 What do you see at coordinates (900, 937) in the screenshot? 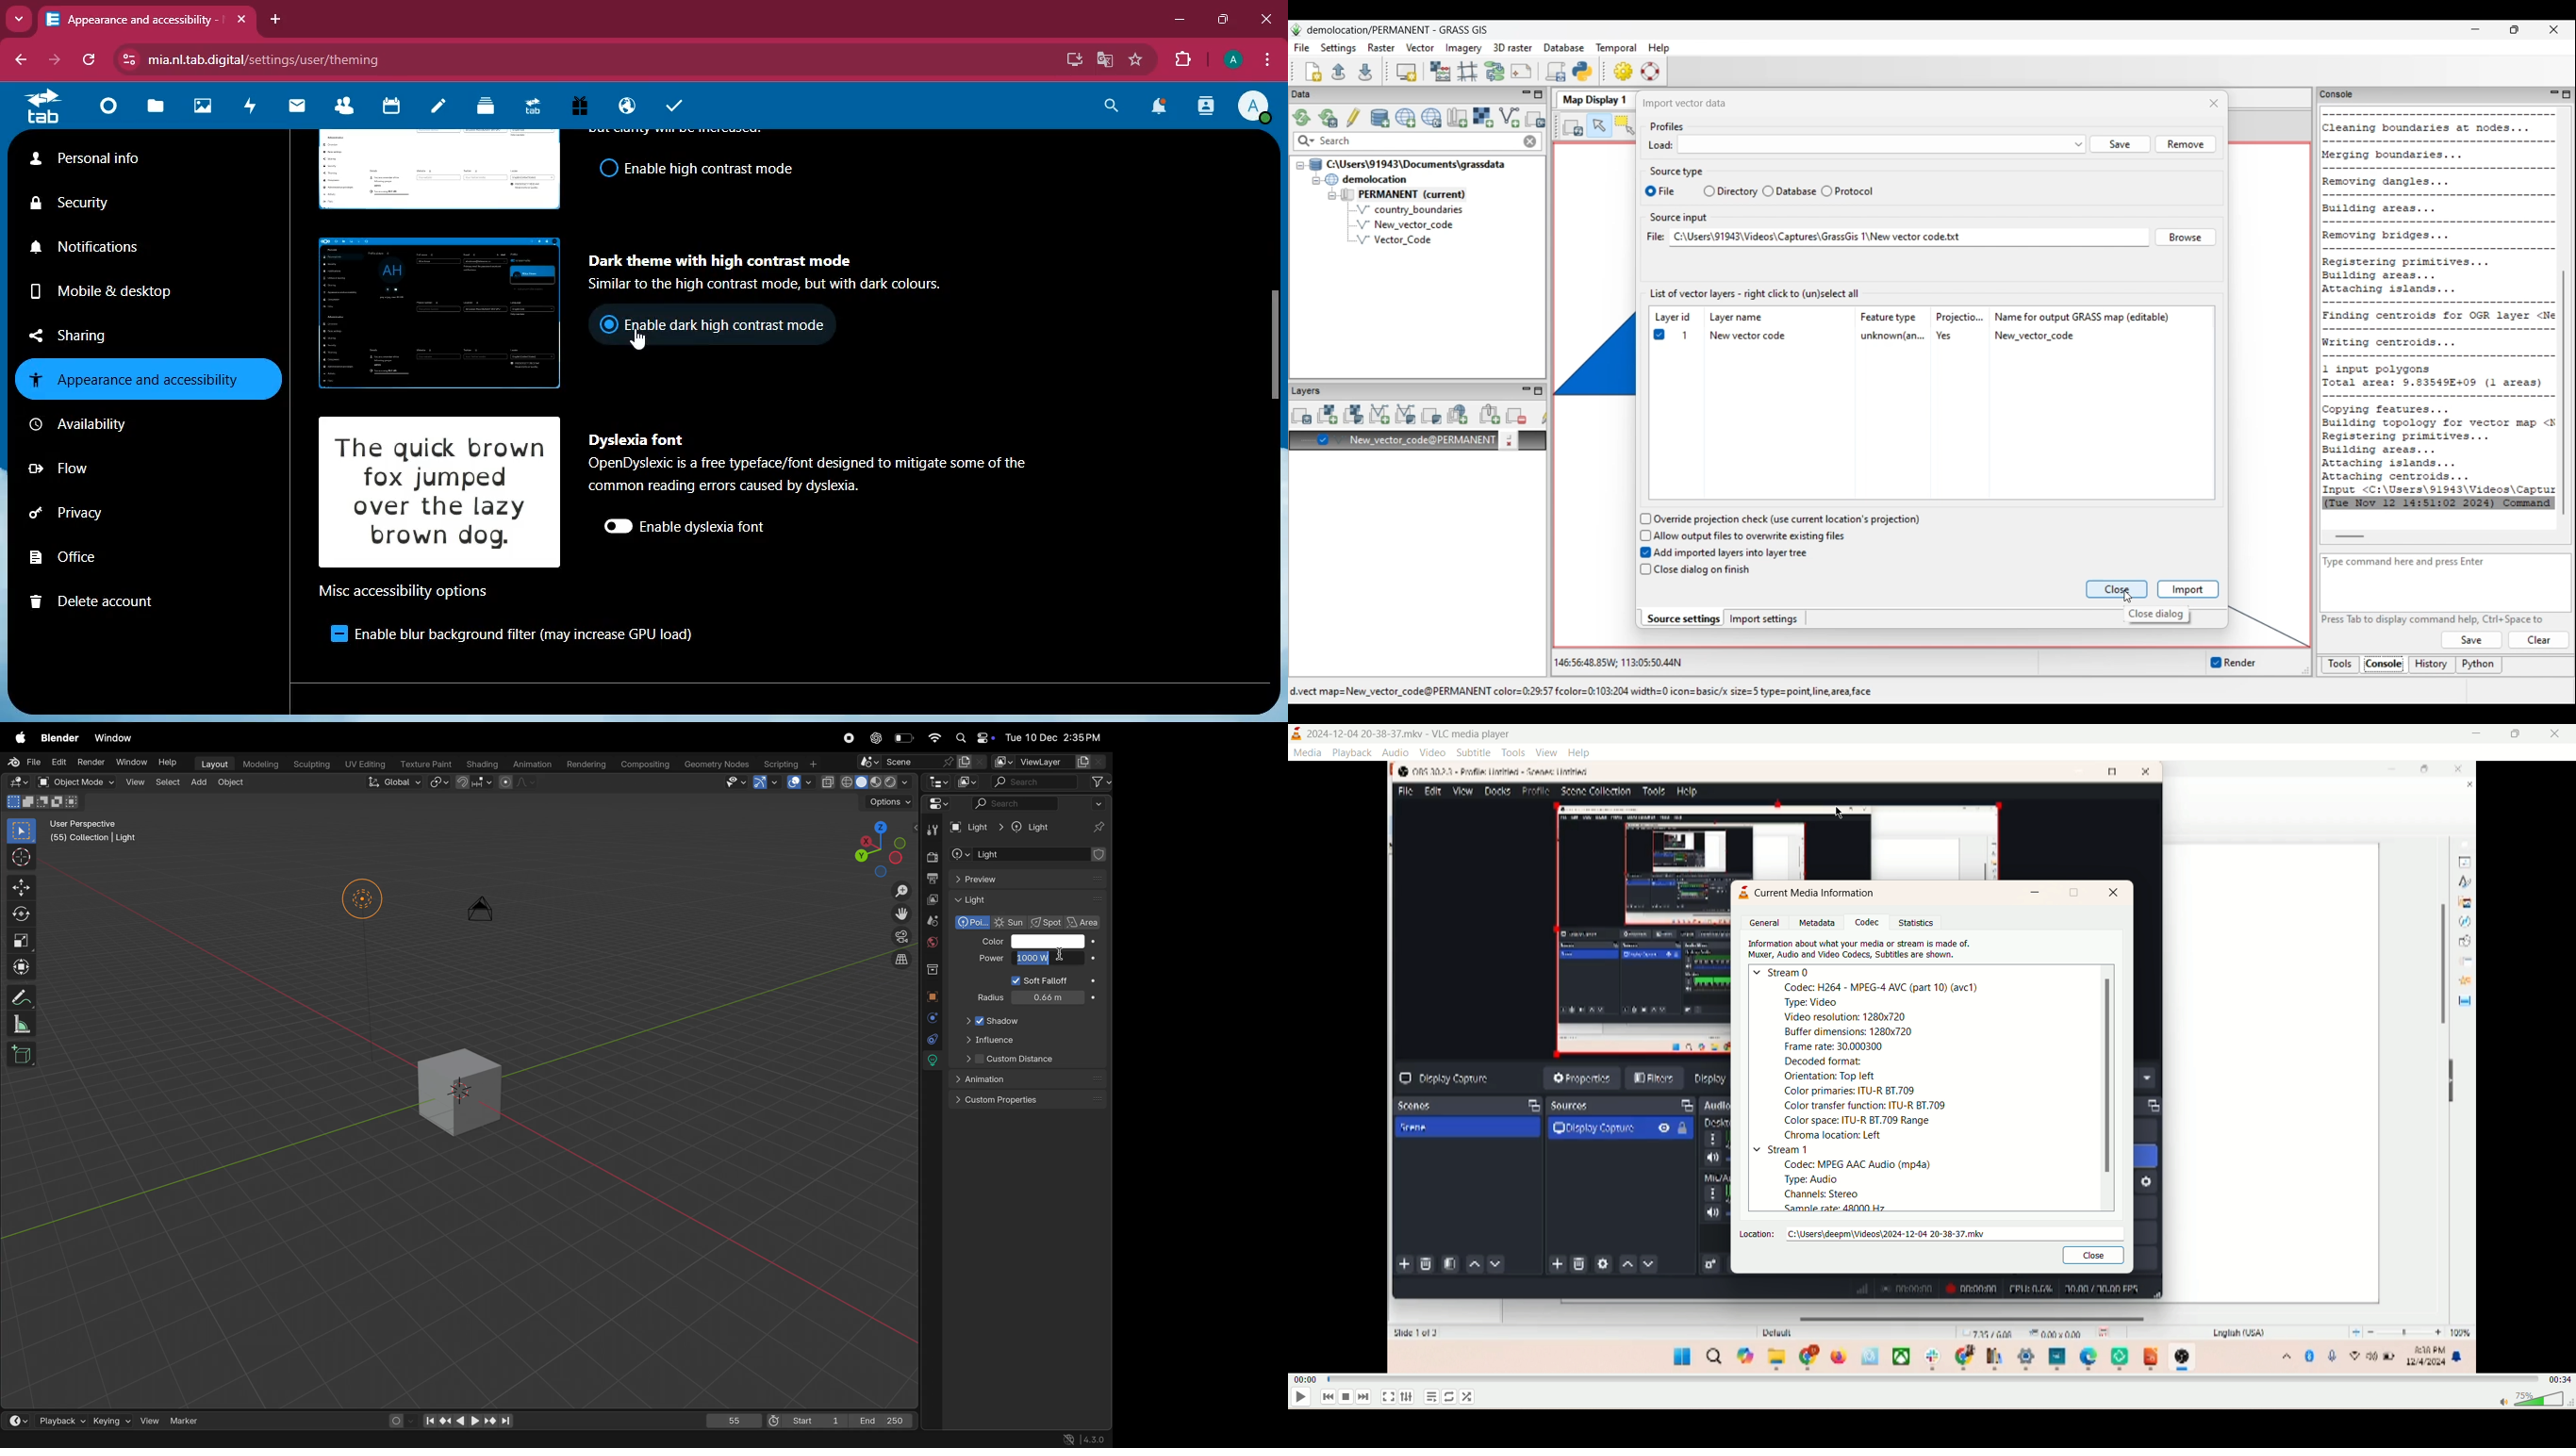
I see `camera` at bounding box center [900, 937].